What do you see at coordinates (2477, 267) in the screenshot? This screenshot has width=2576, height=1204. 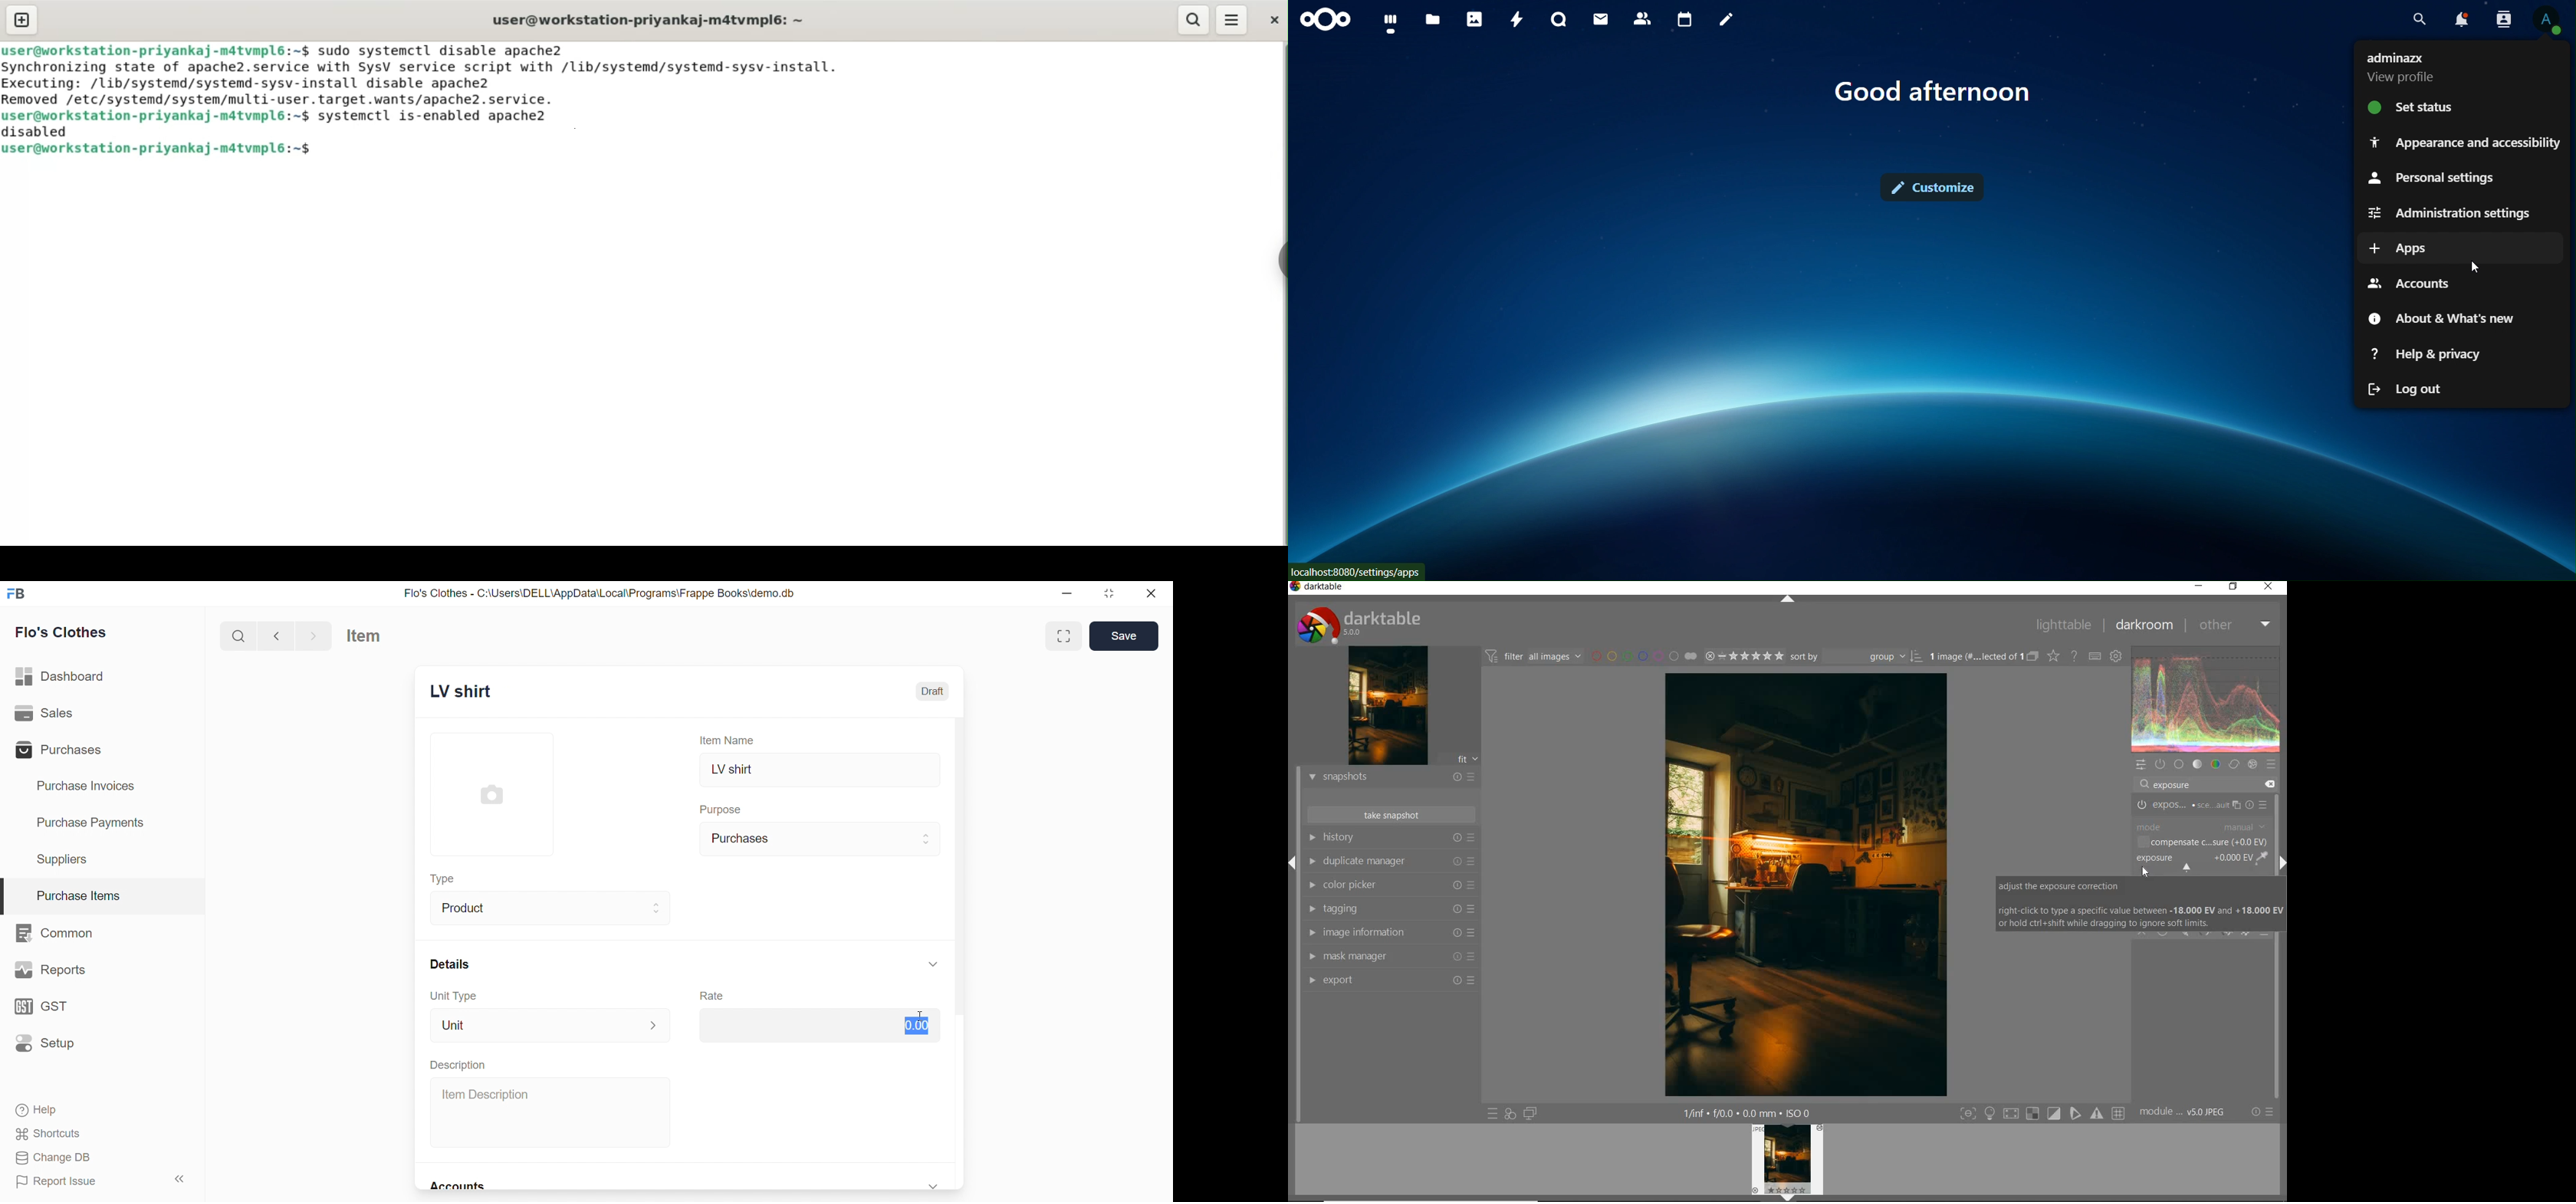 I see `cursor` at bounding box center [2477, 267].